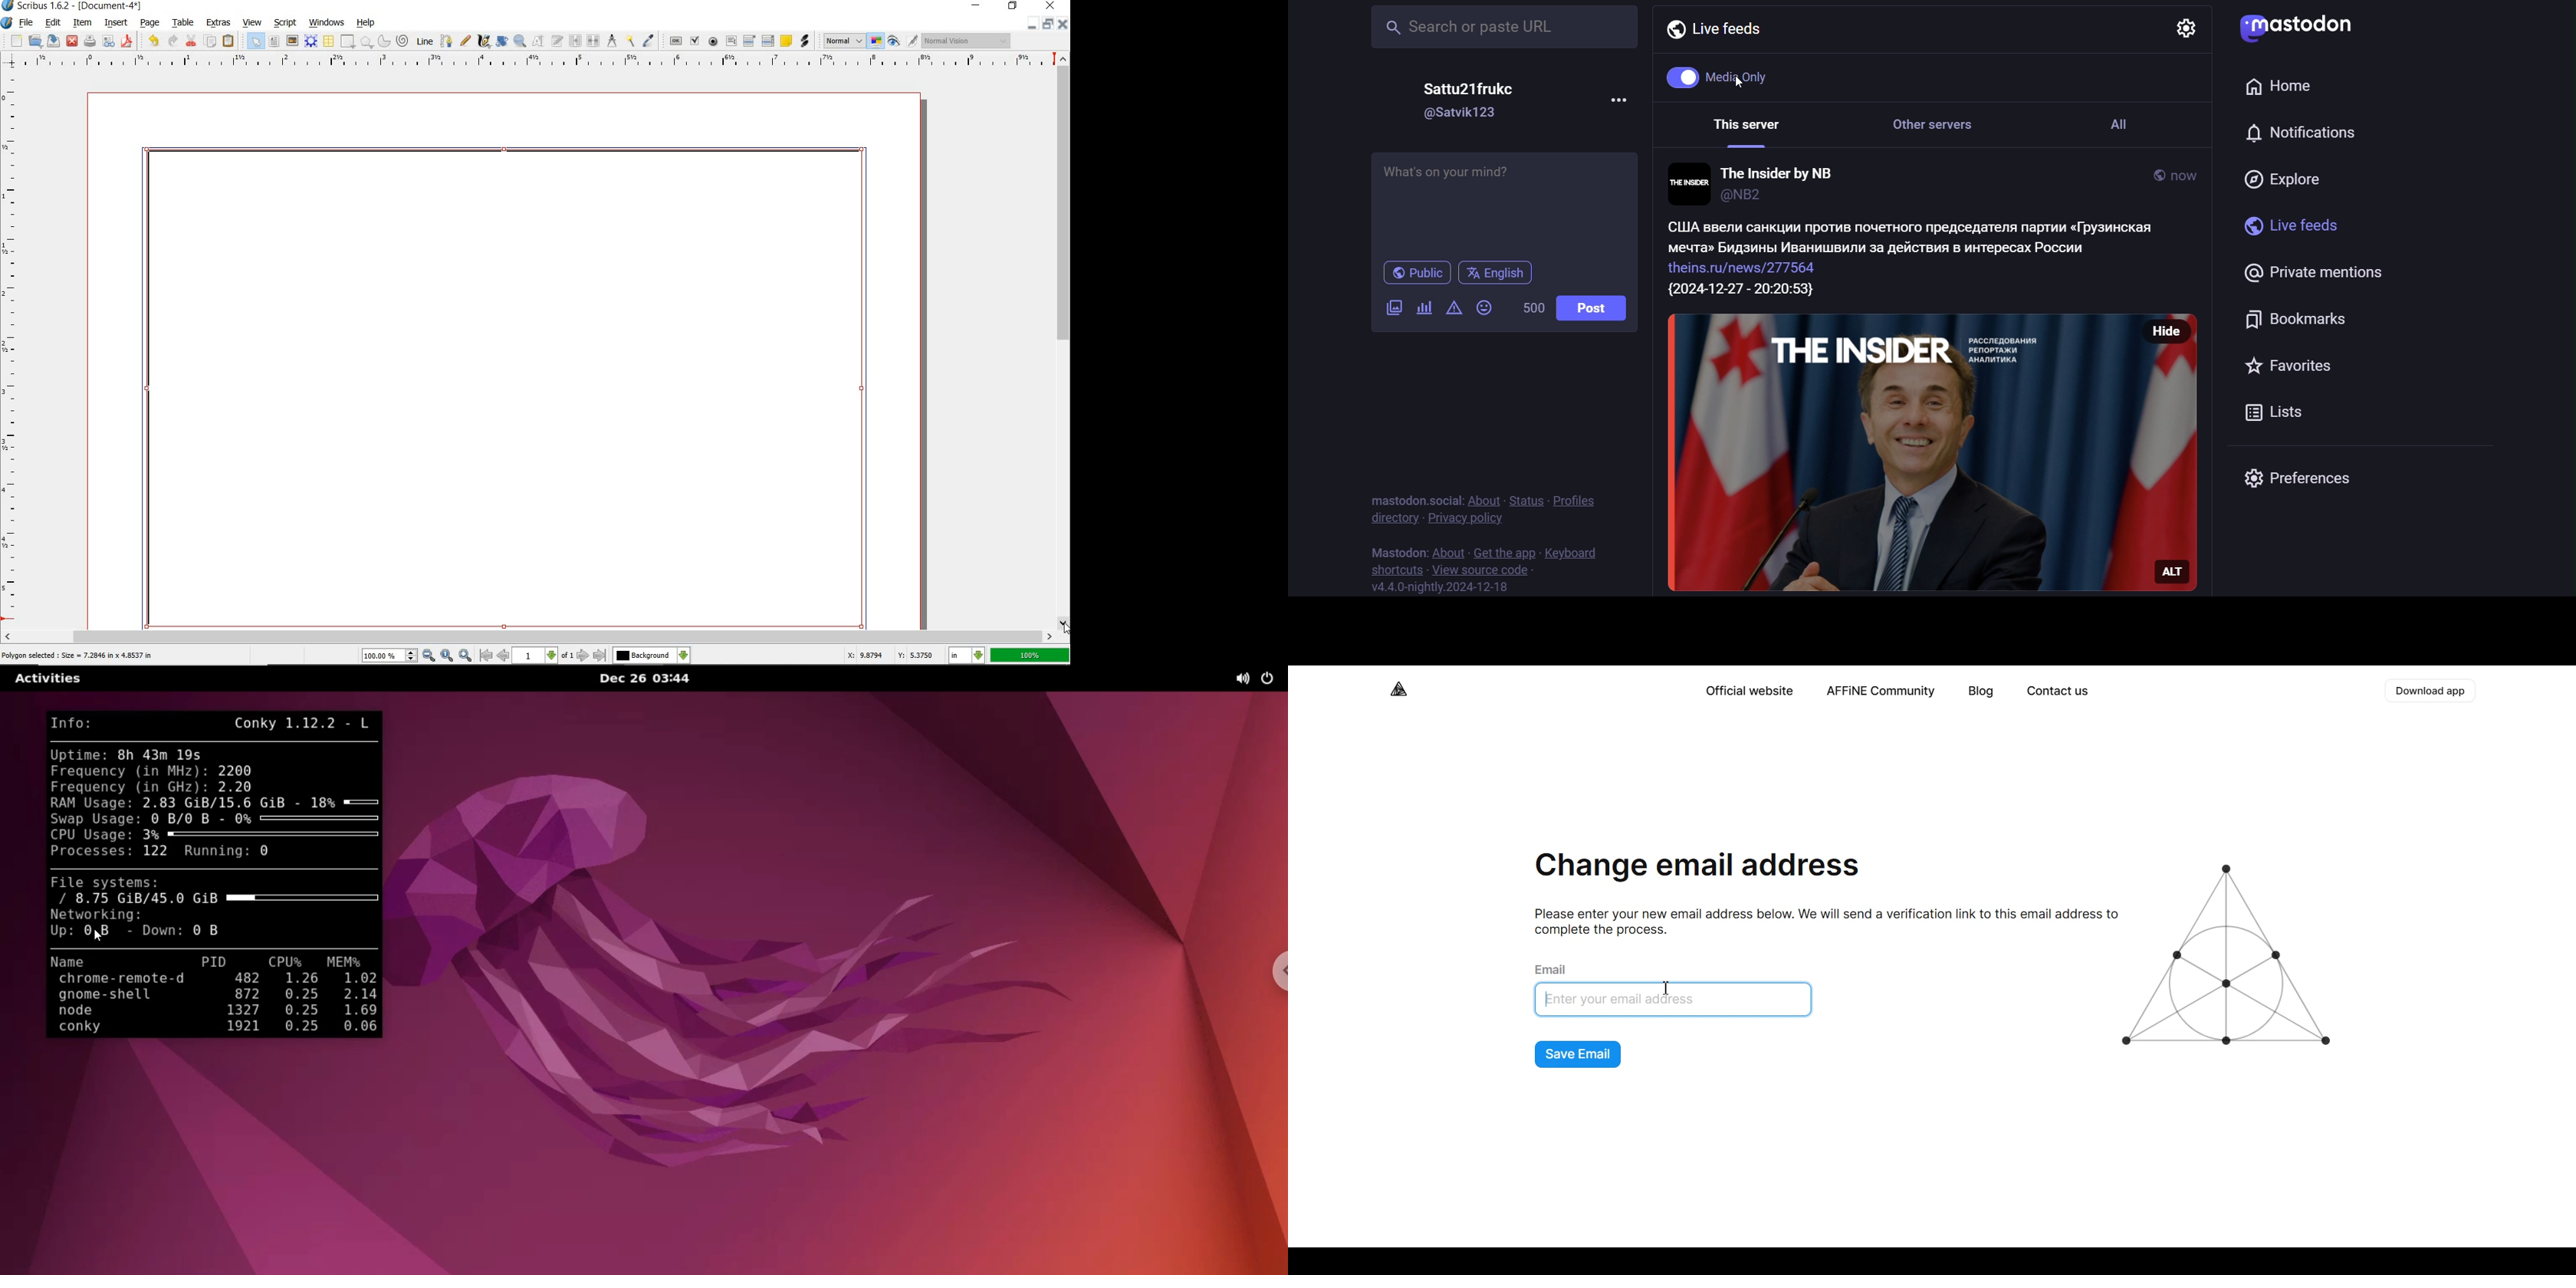 Image resolution: width=2576 pixels, height=1288 pixels. Describe the element at coordinates (1013, 7) in the screenshot. I see `restore` at that location.